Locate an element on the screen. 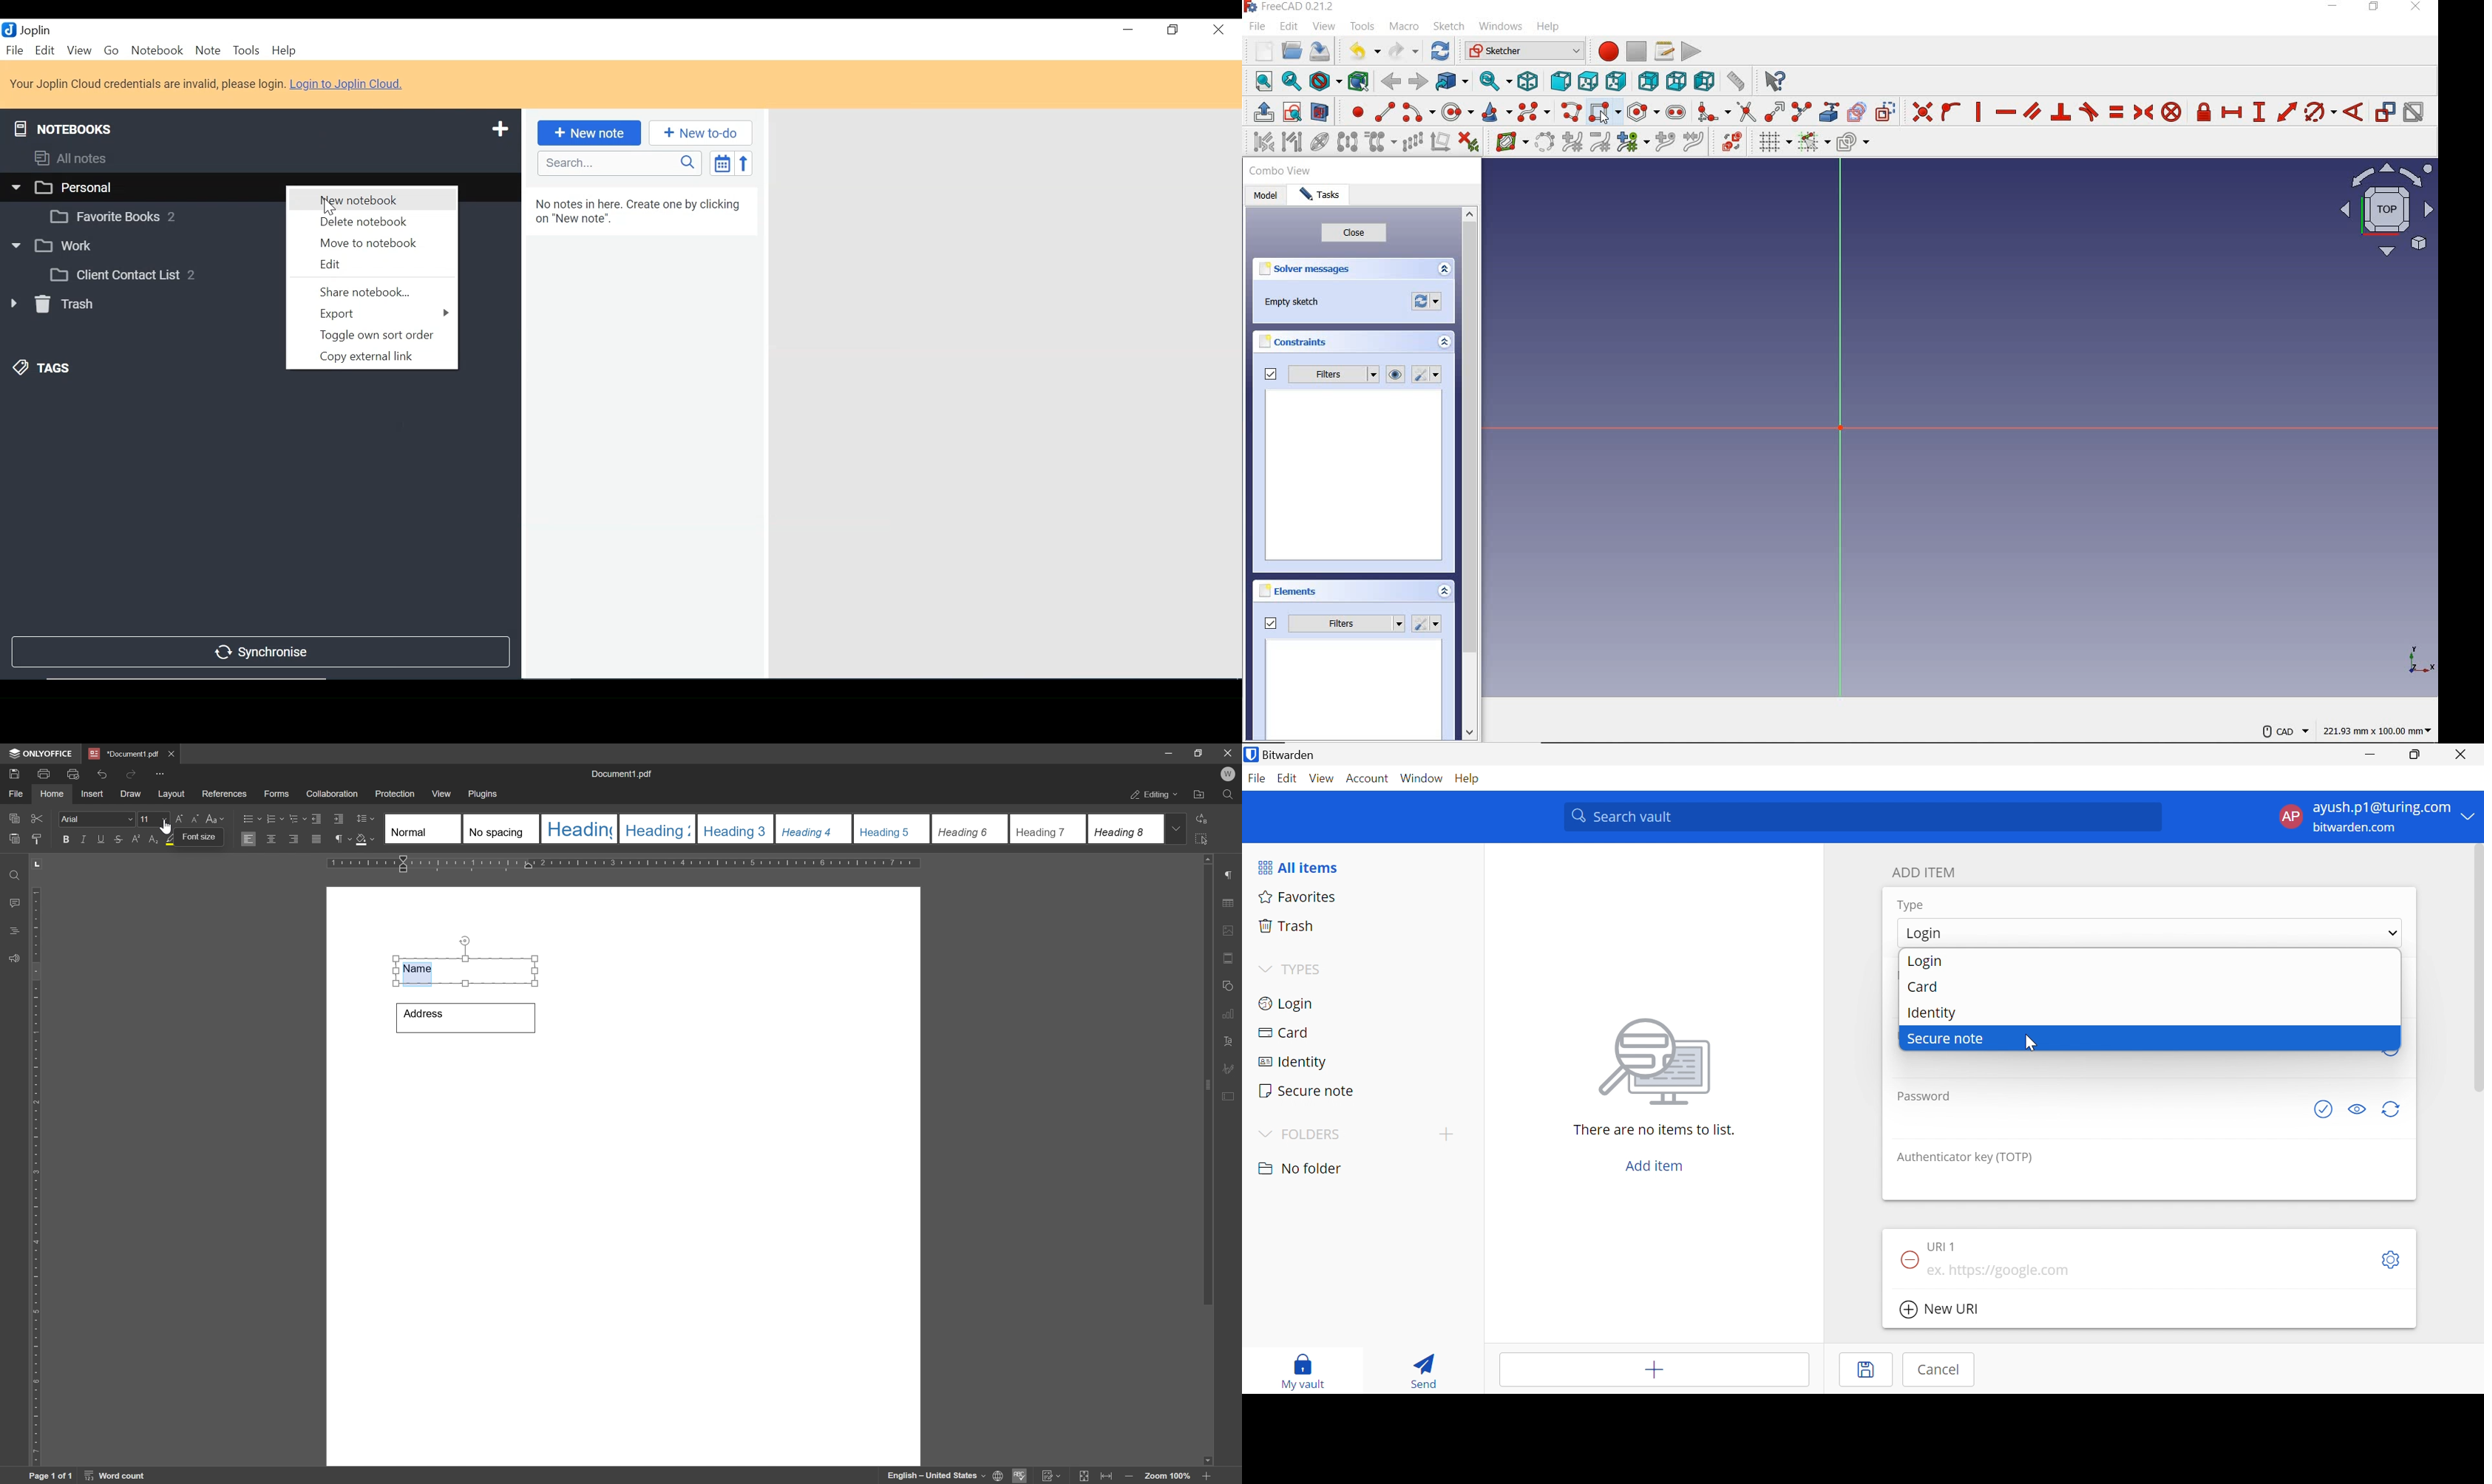 This screenshot has height=1484, width=2492. open is located at coordinates (1291, 51).